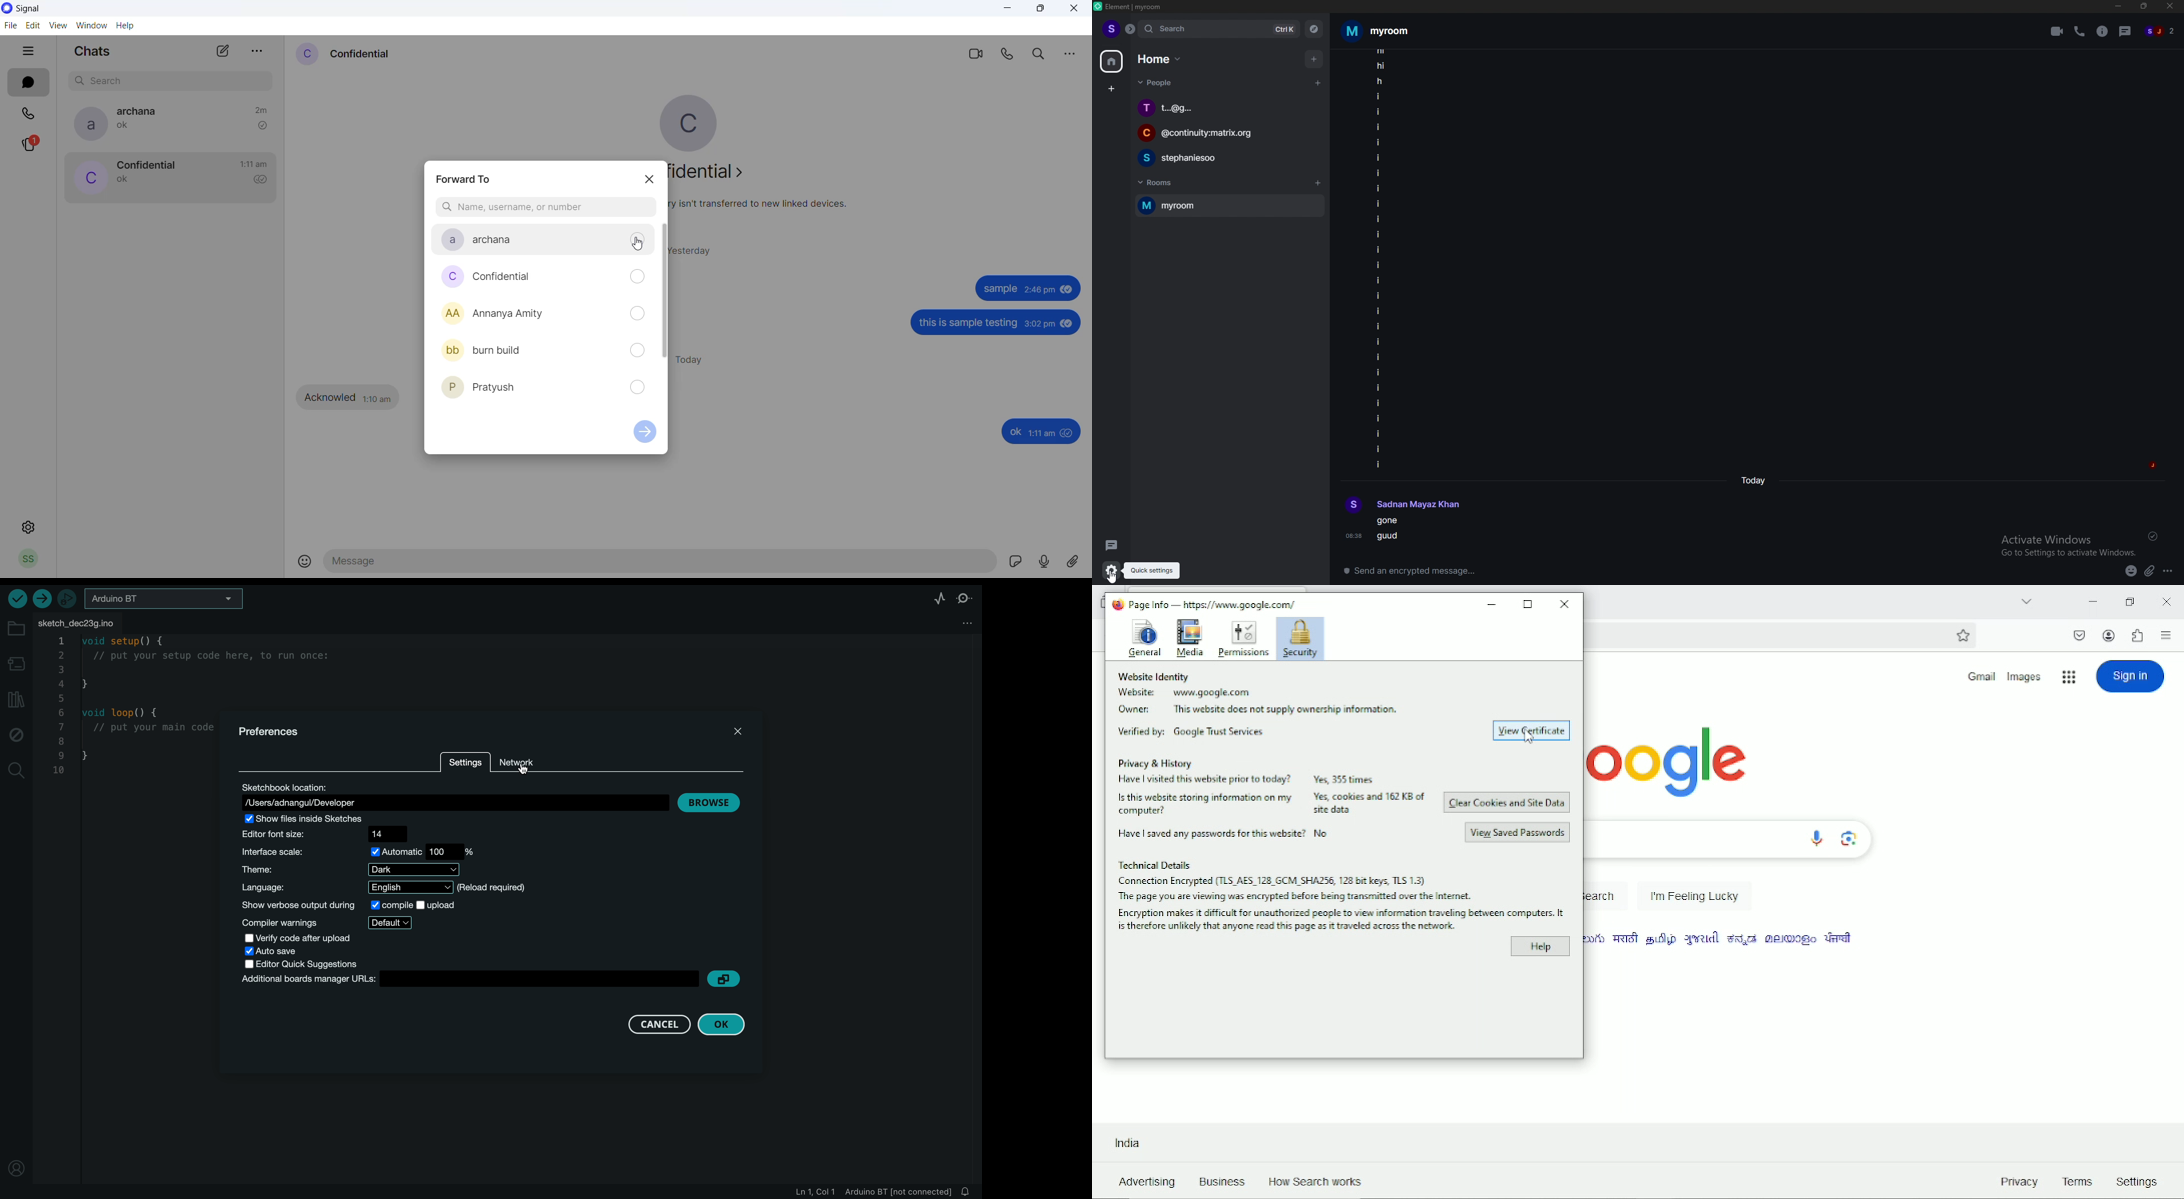 Image resolution: width=2184 pixels, height=1204 pixels. What do you see at coordinates (2109, 635) in the screenshot?
I see `Account` at bounding box center [2109, 635].